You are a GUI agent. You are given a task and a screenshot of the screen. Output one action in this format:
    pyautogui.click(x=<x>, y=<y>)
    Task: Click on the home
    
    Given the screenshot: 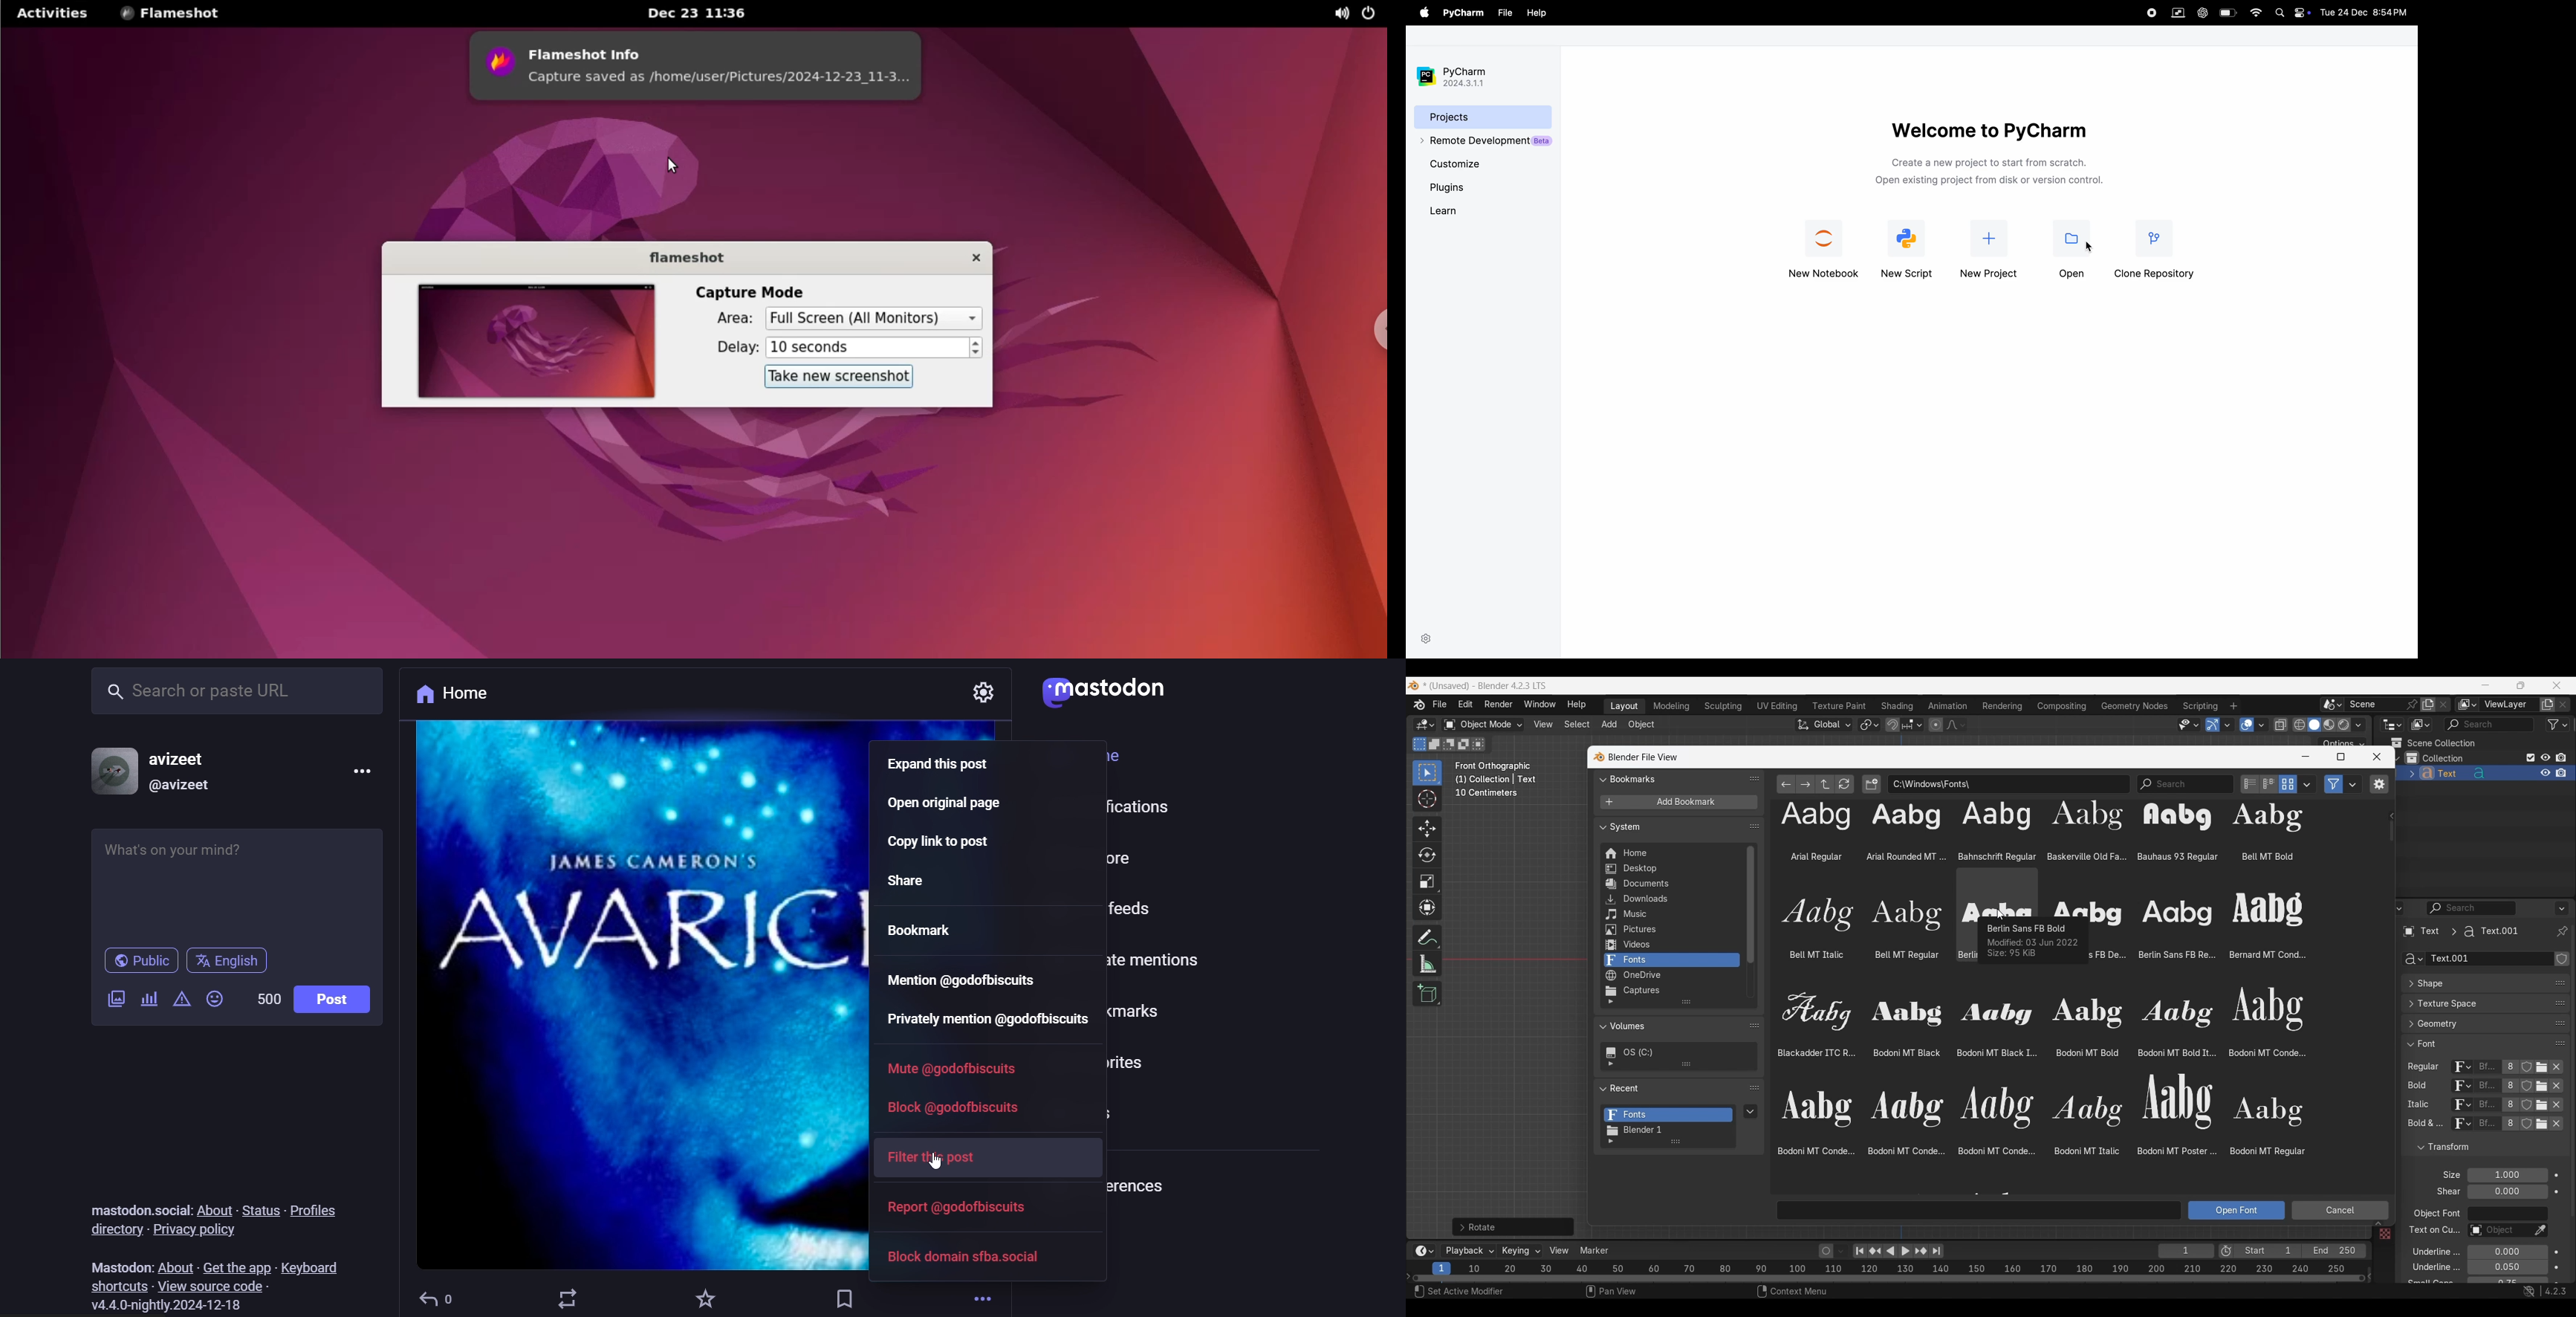 What is the action you would take?
    pyautogui.click(x=461, y=695)
    